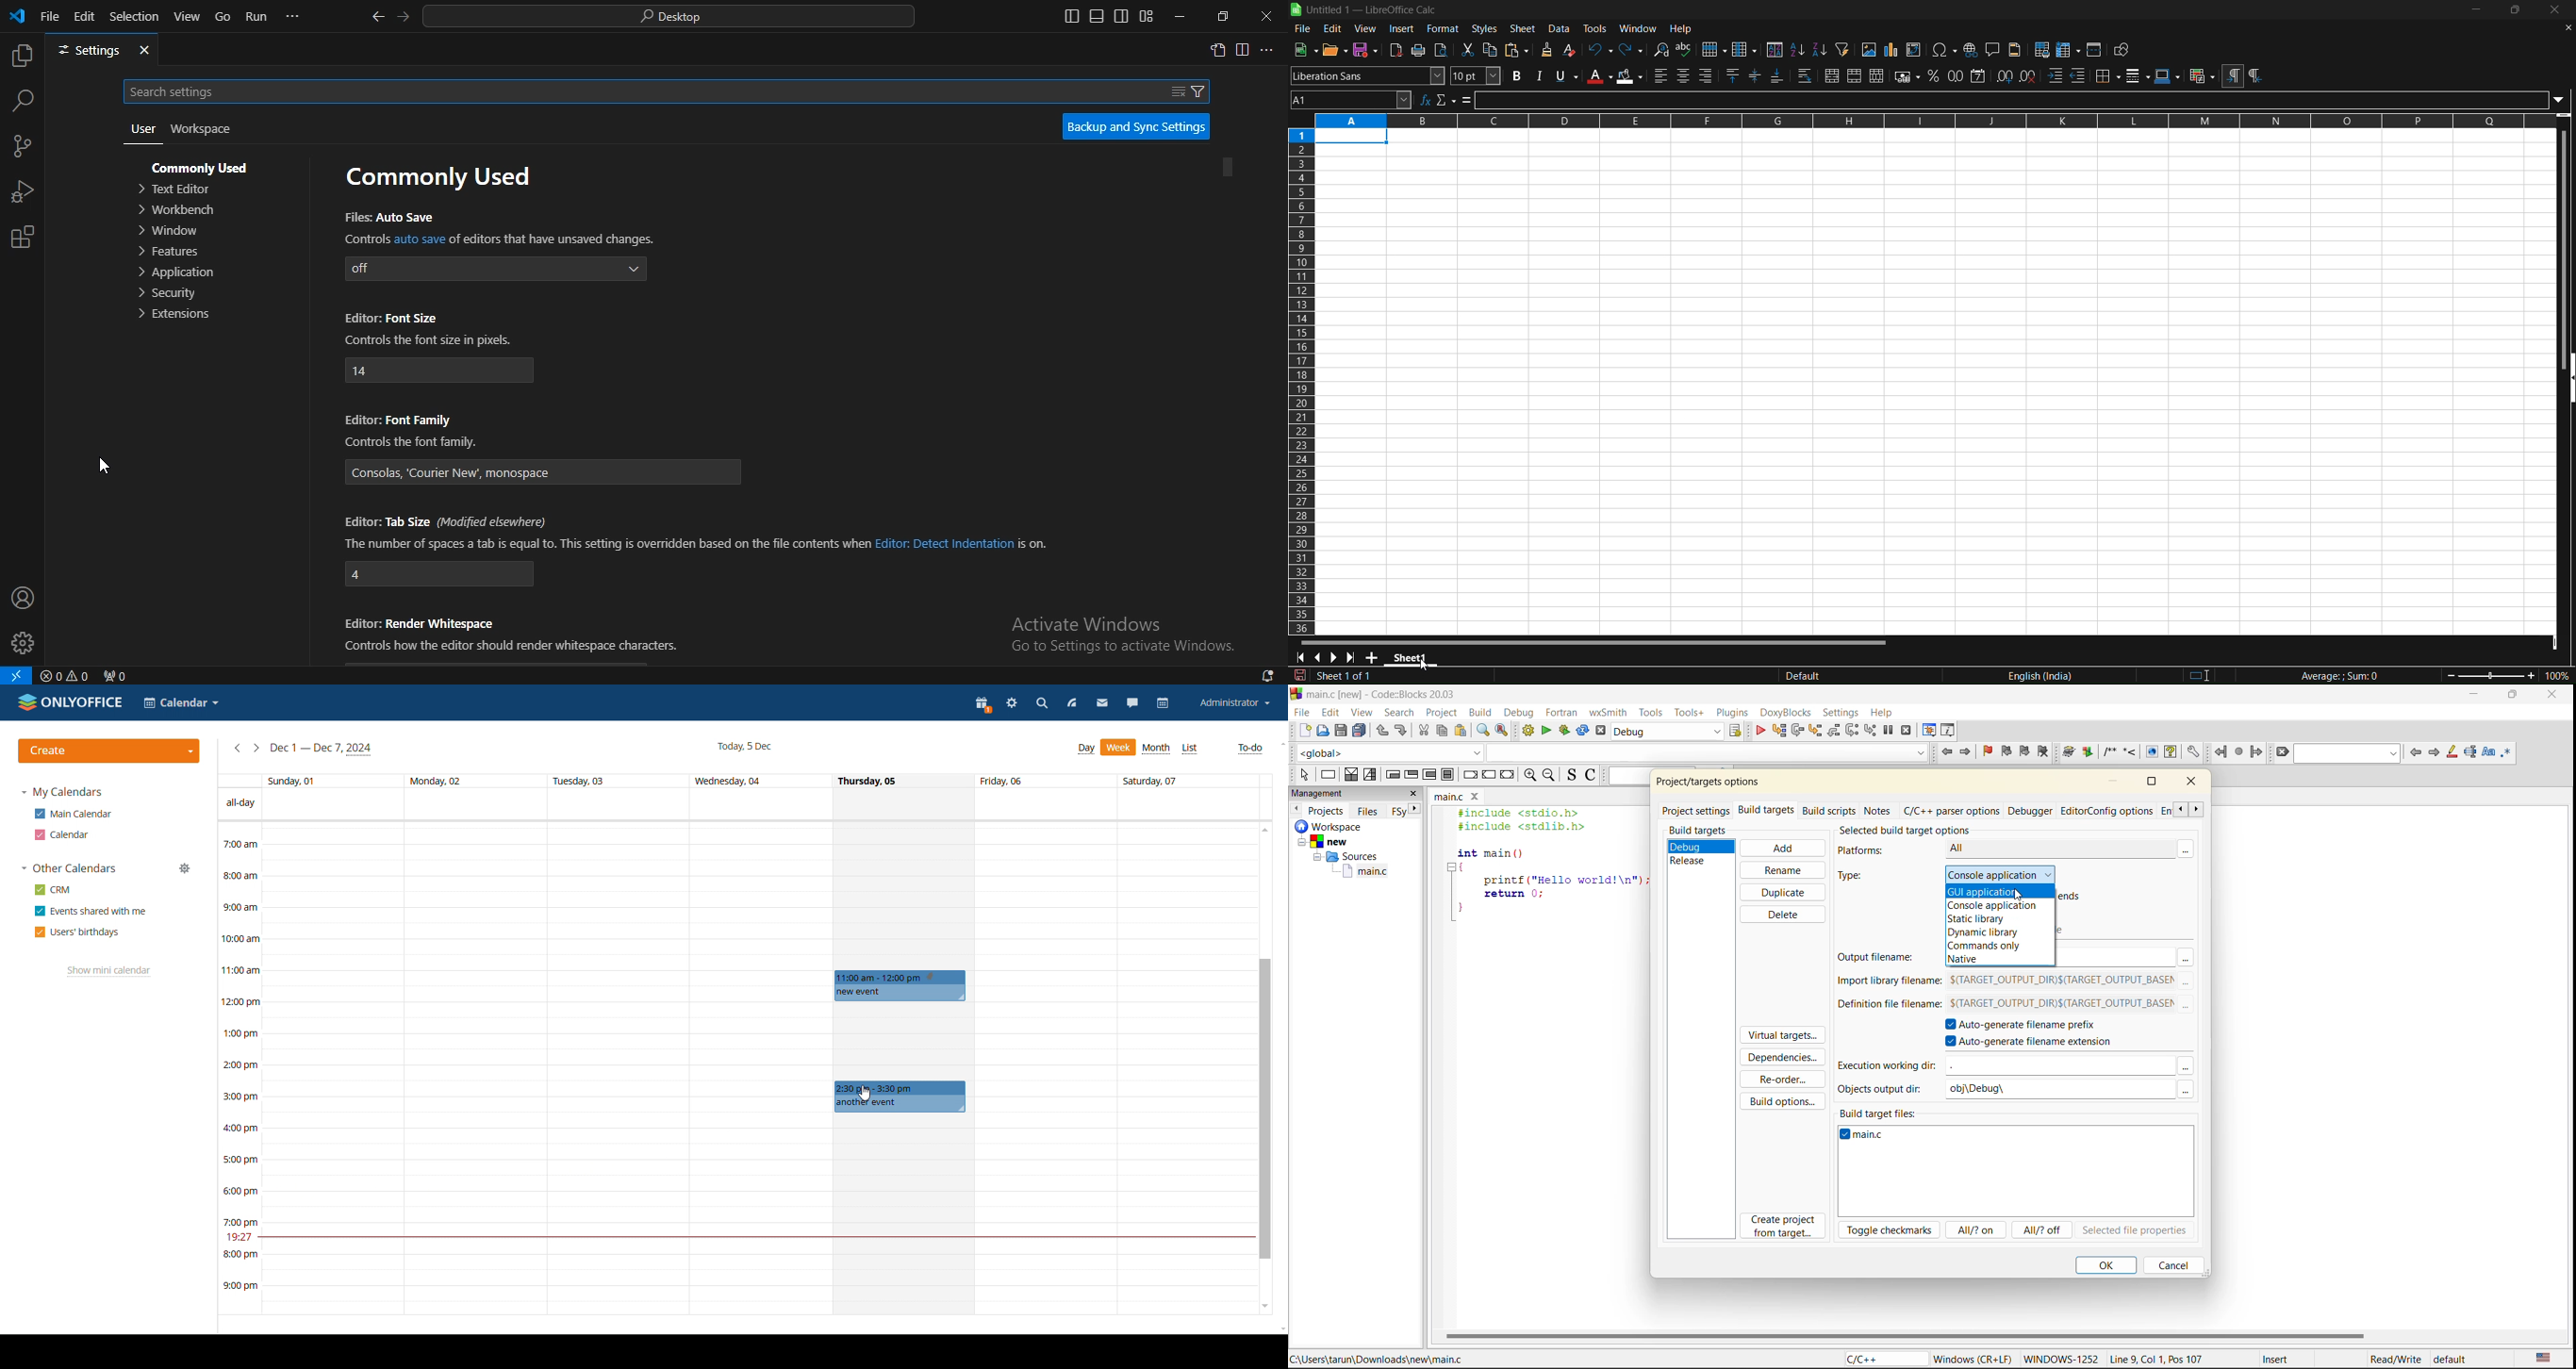 The width and height of the screenshot is (2576, 1372). I want to click on calendar, so click(1163, 703).